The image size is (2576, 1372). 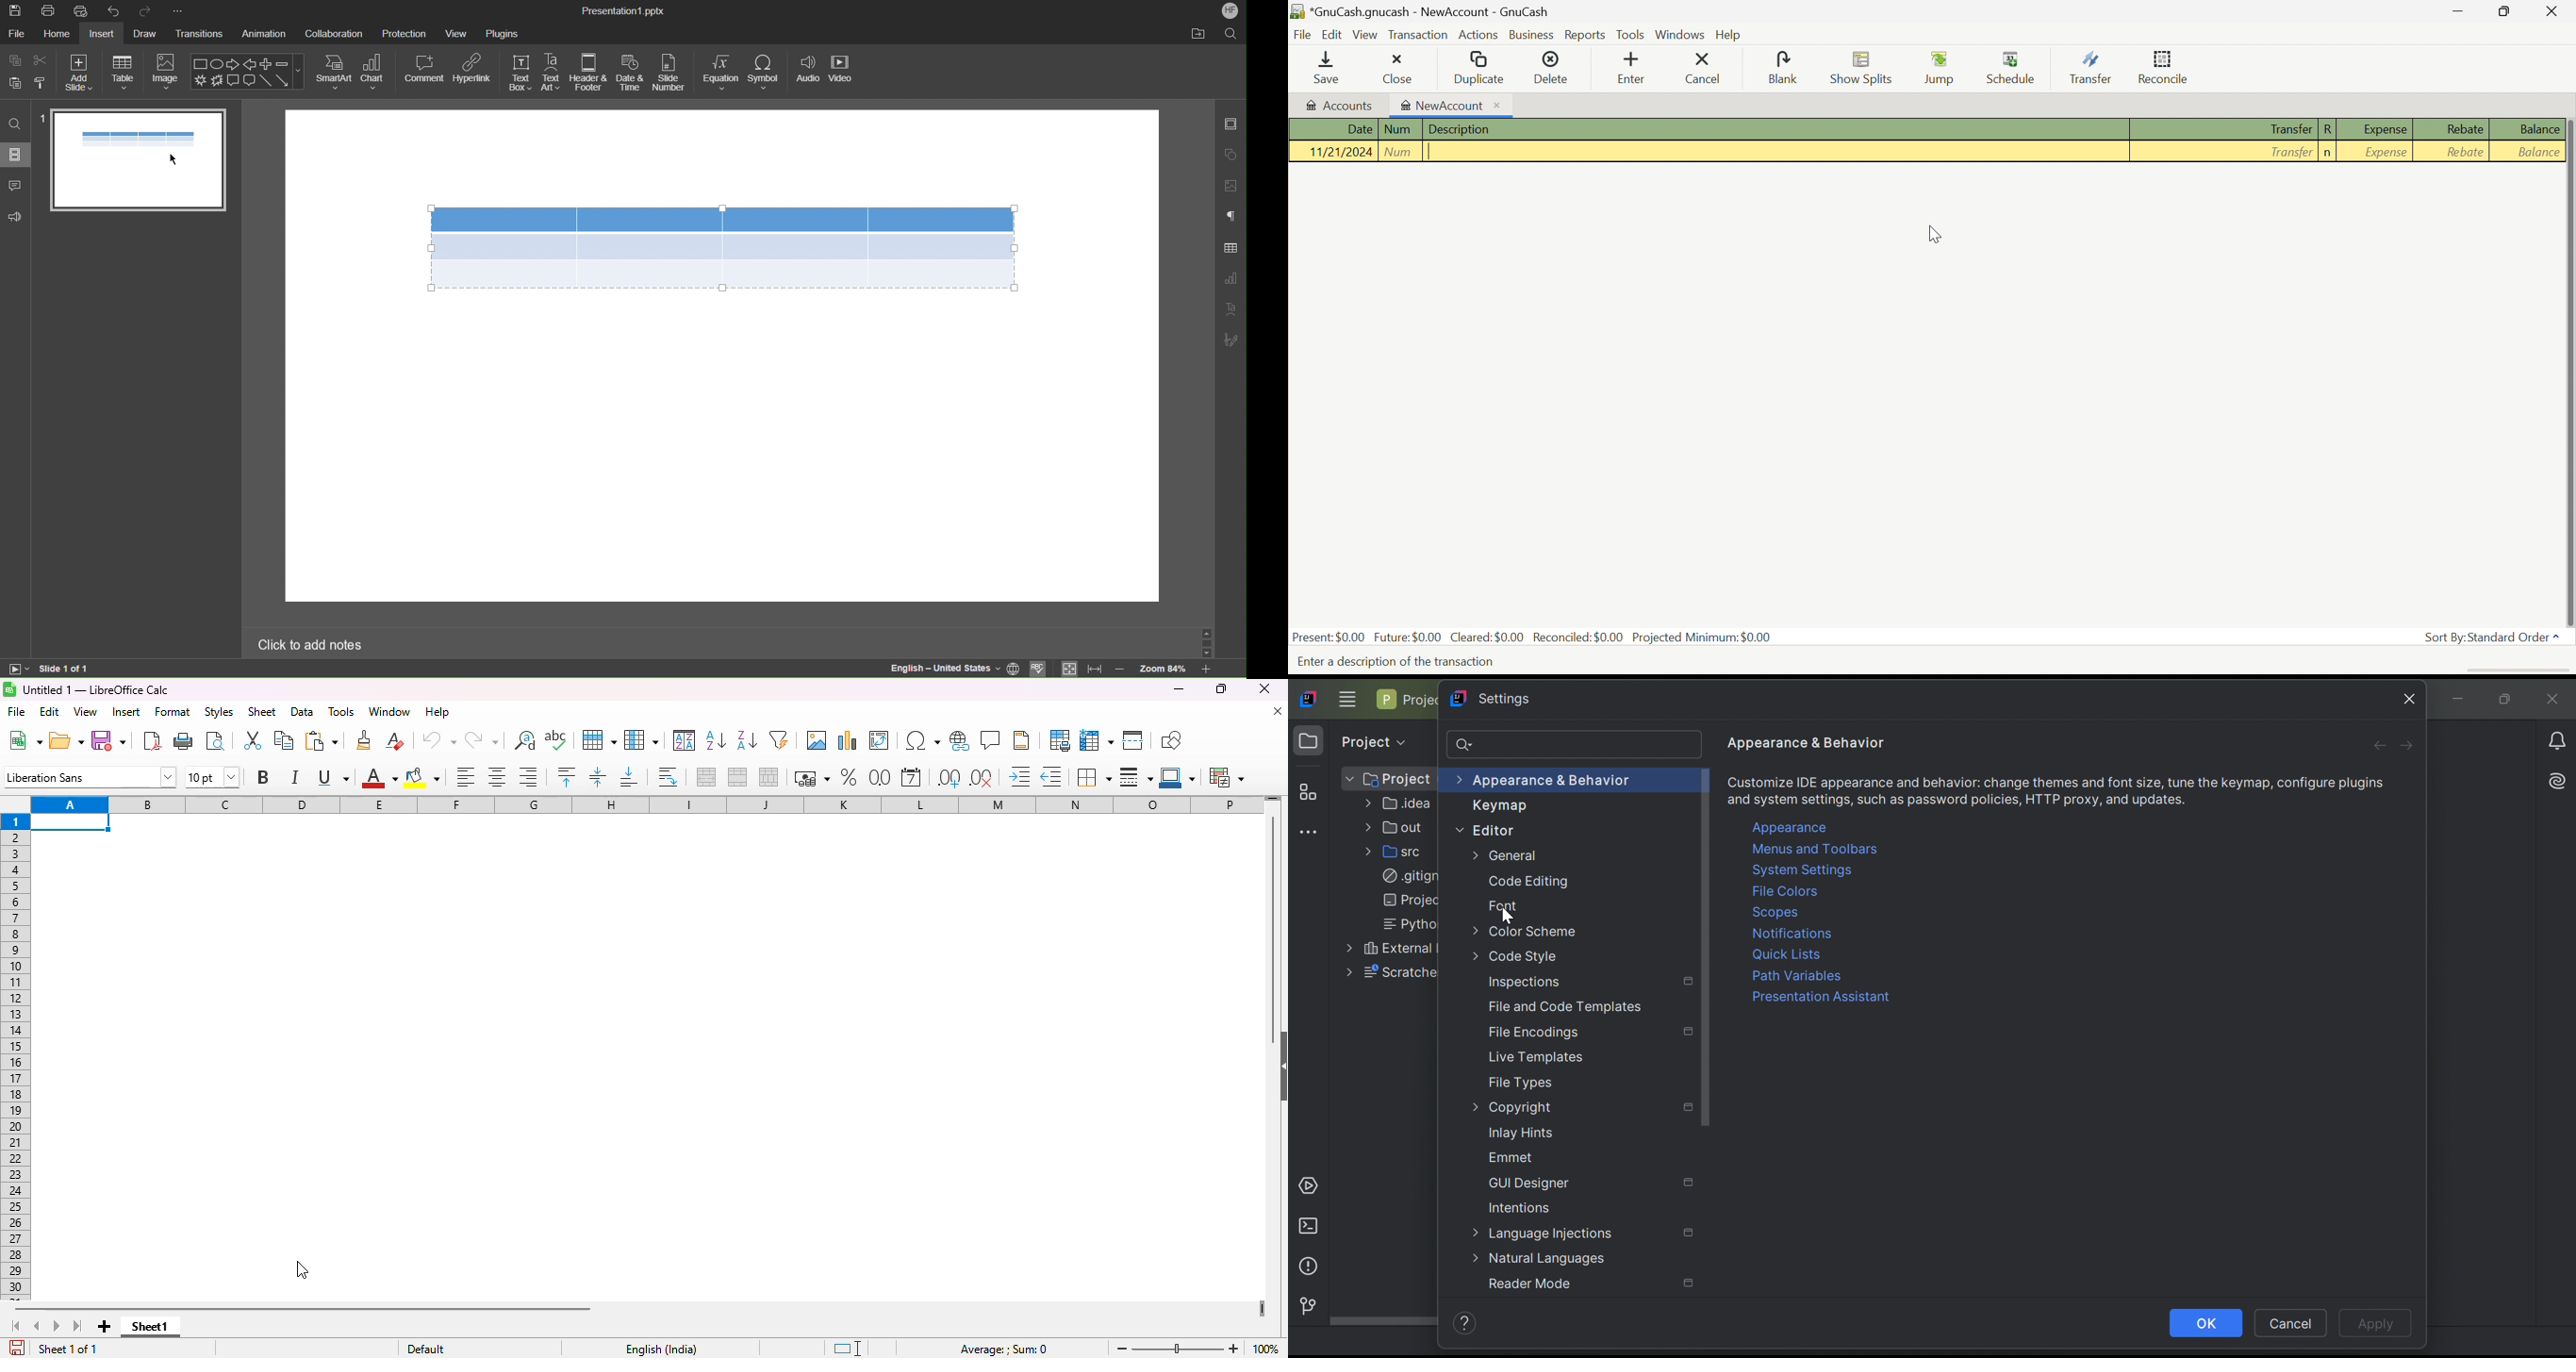 What do you see at coordinates (15, 1056) in the screenshot?
I see `rows` at bounding box center [15, 1056].